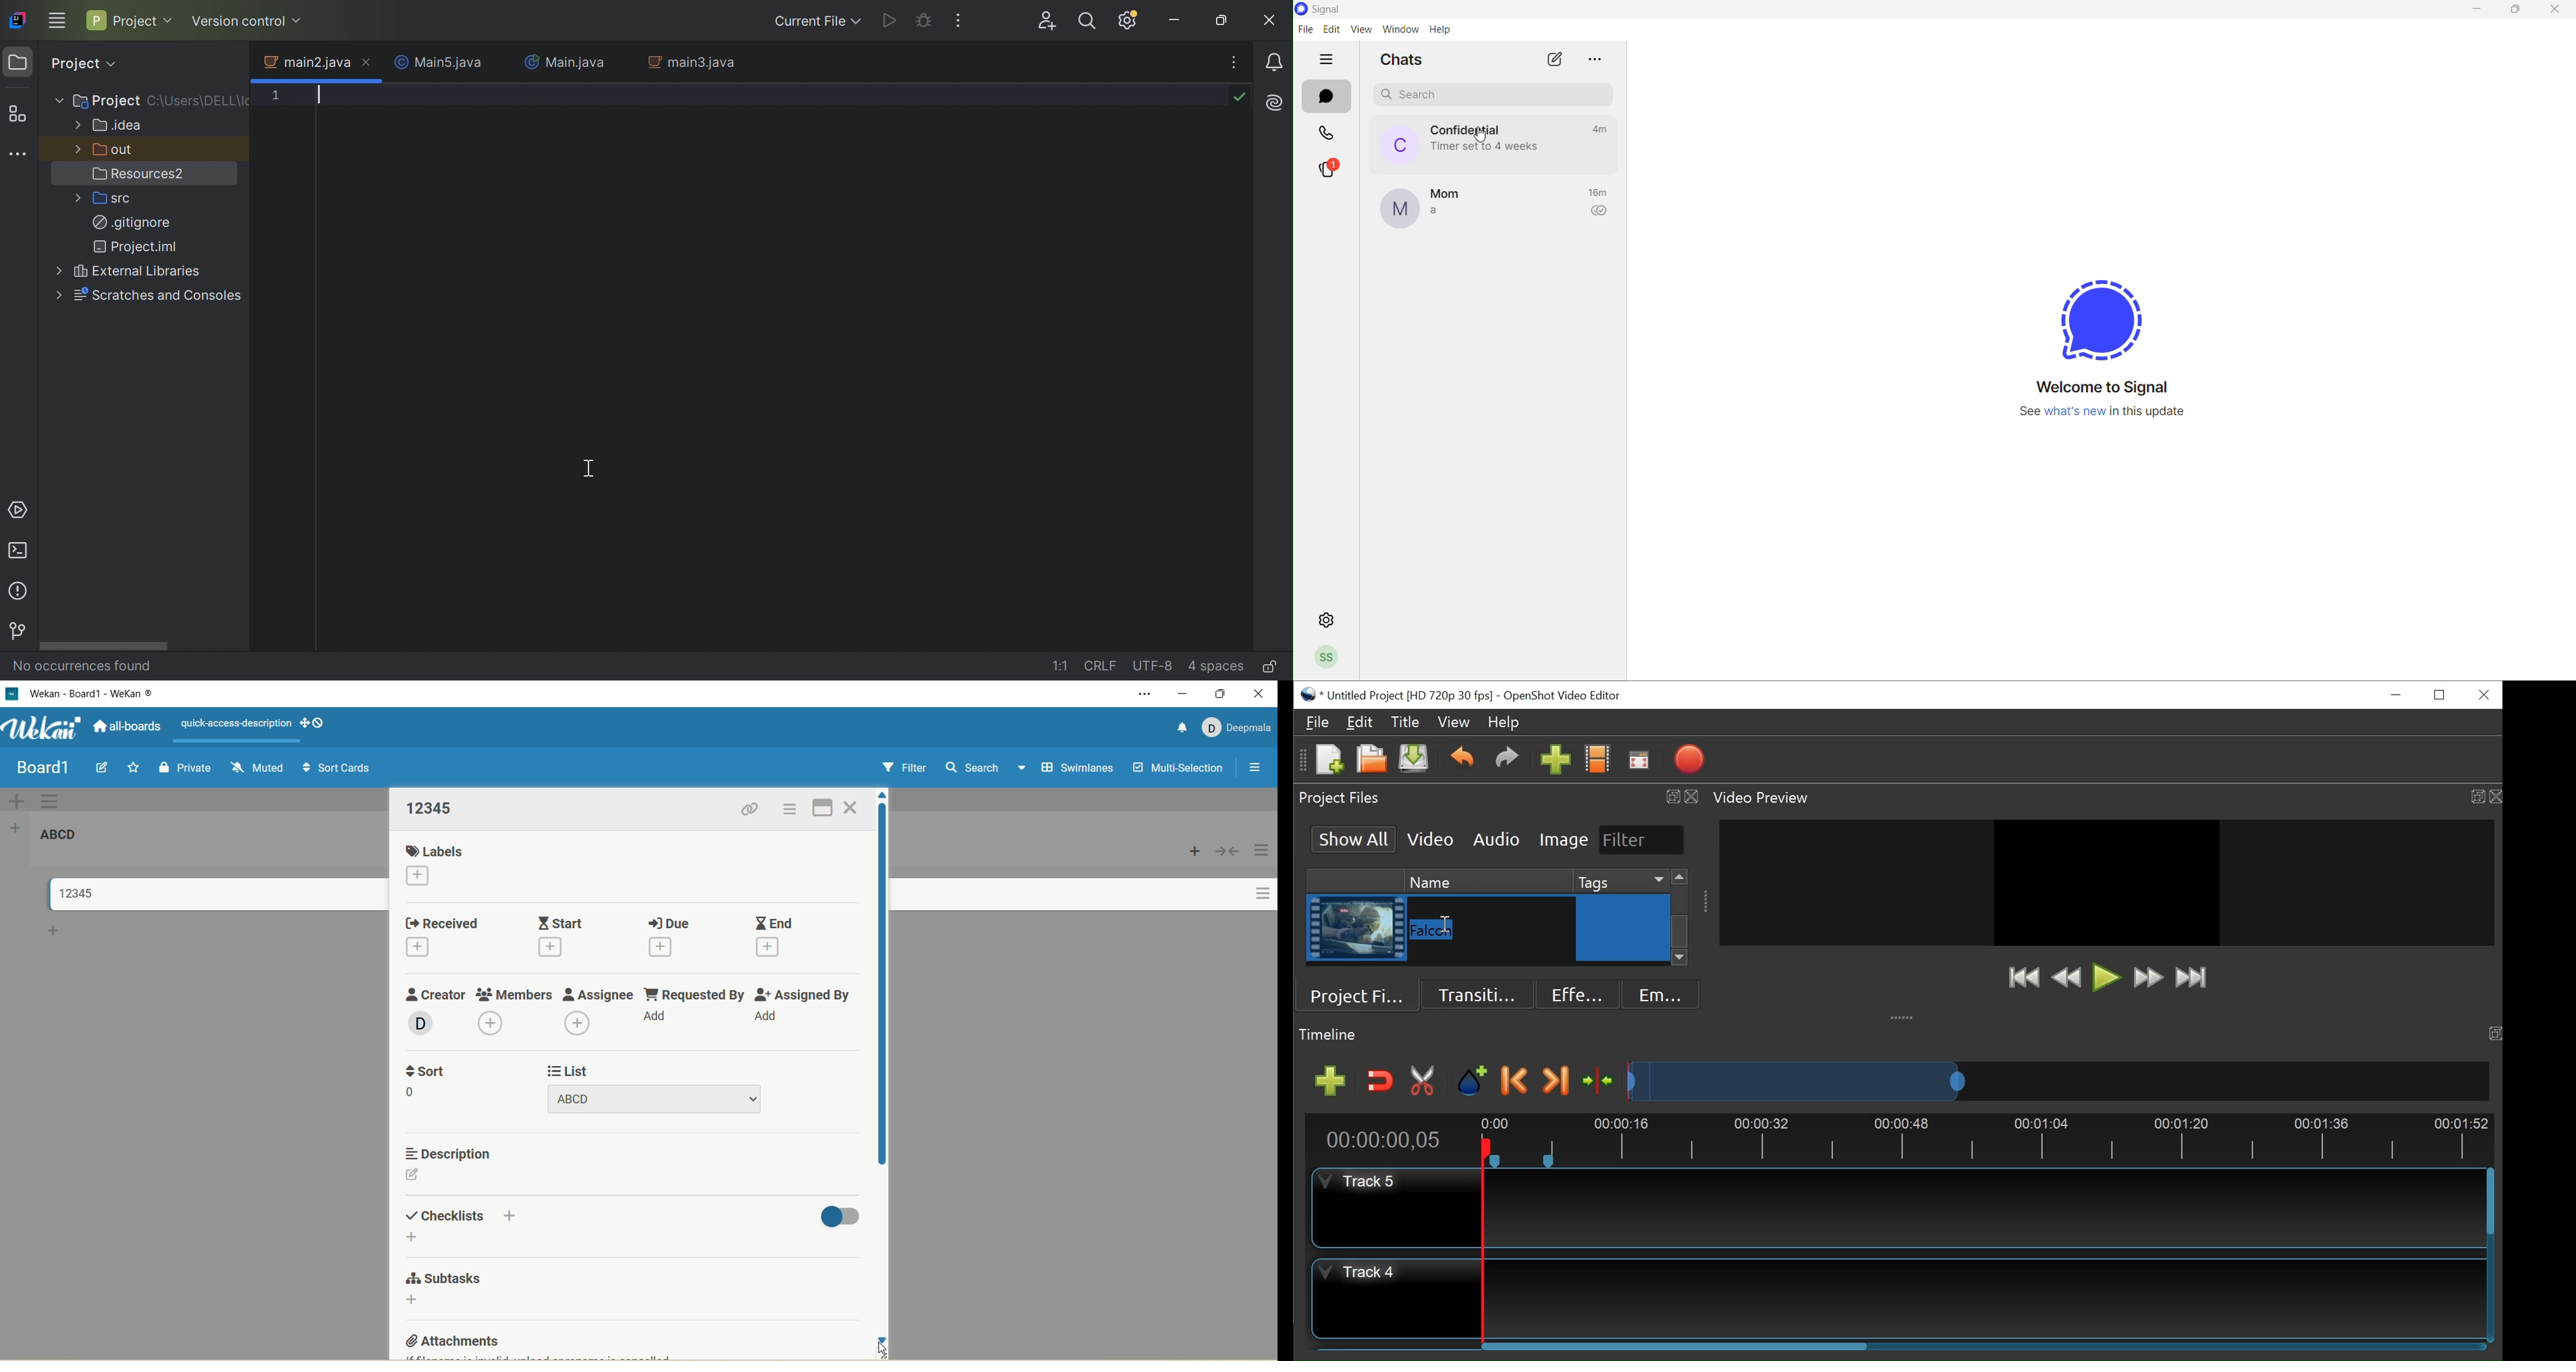  I want to click on click to scroll up, so click(885, 798).